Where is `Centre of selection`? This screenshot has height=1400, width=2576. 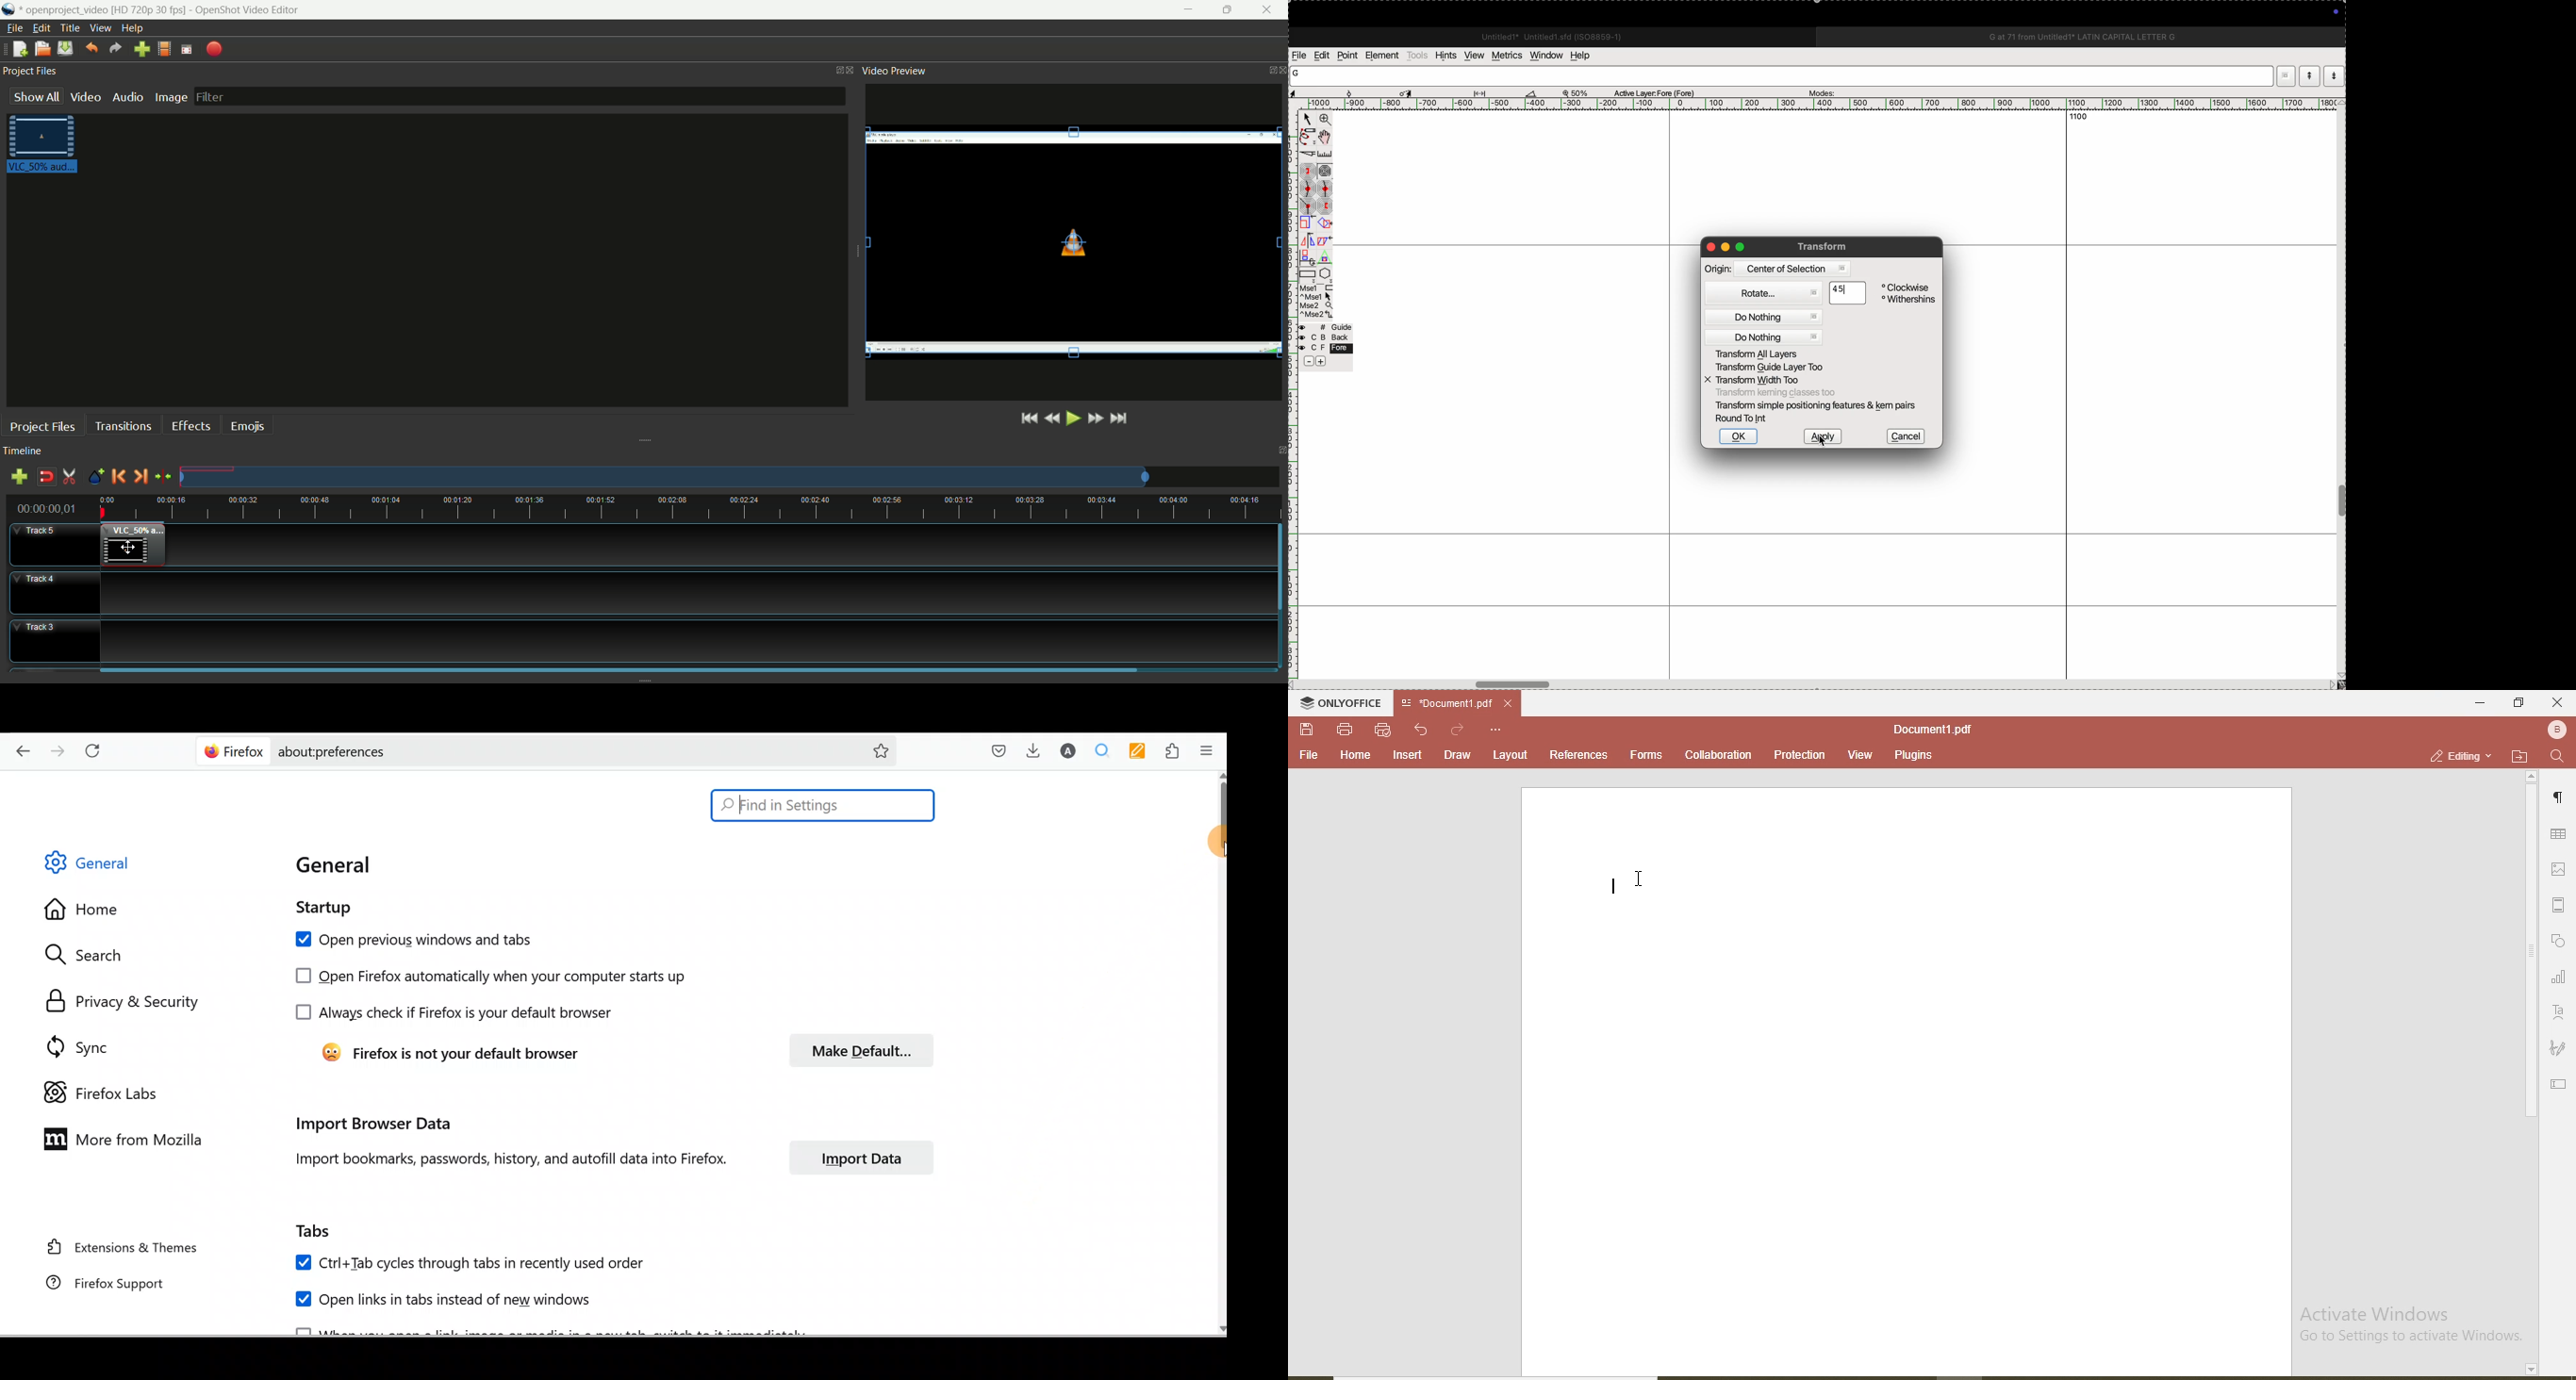 Centre of selection is located at coordinates (1800, 270).